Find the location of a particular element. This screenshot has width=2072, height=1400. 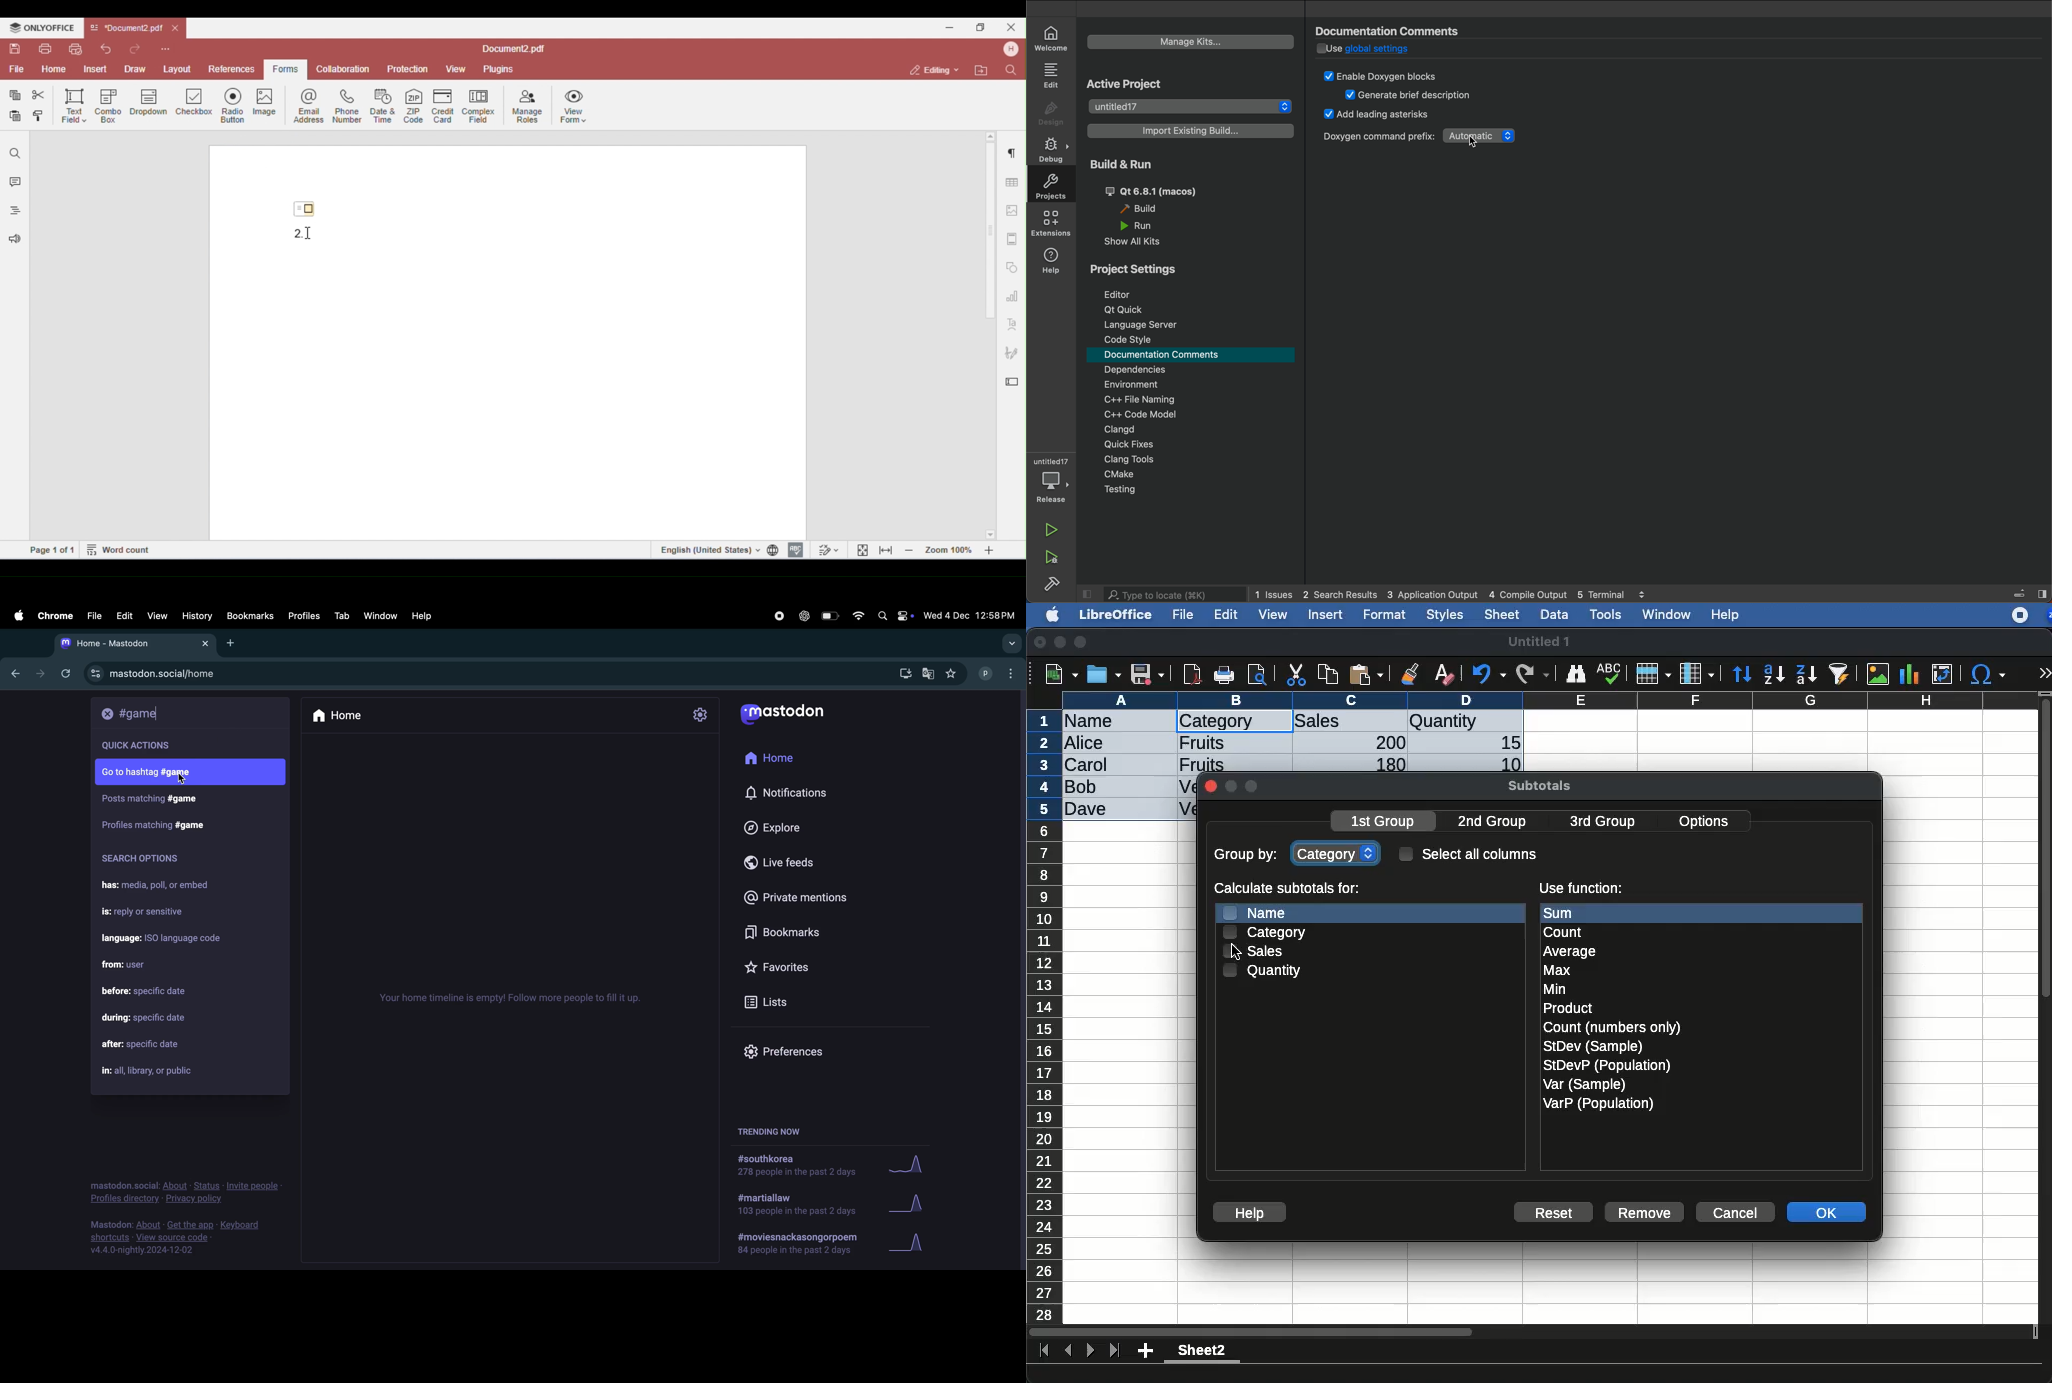

untitled is located at coordinates (1538, 642).